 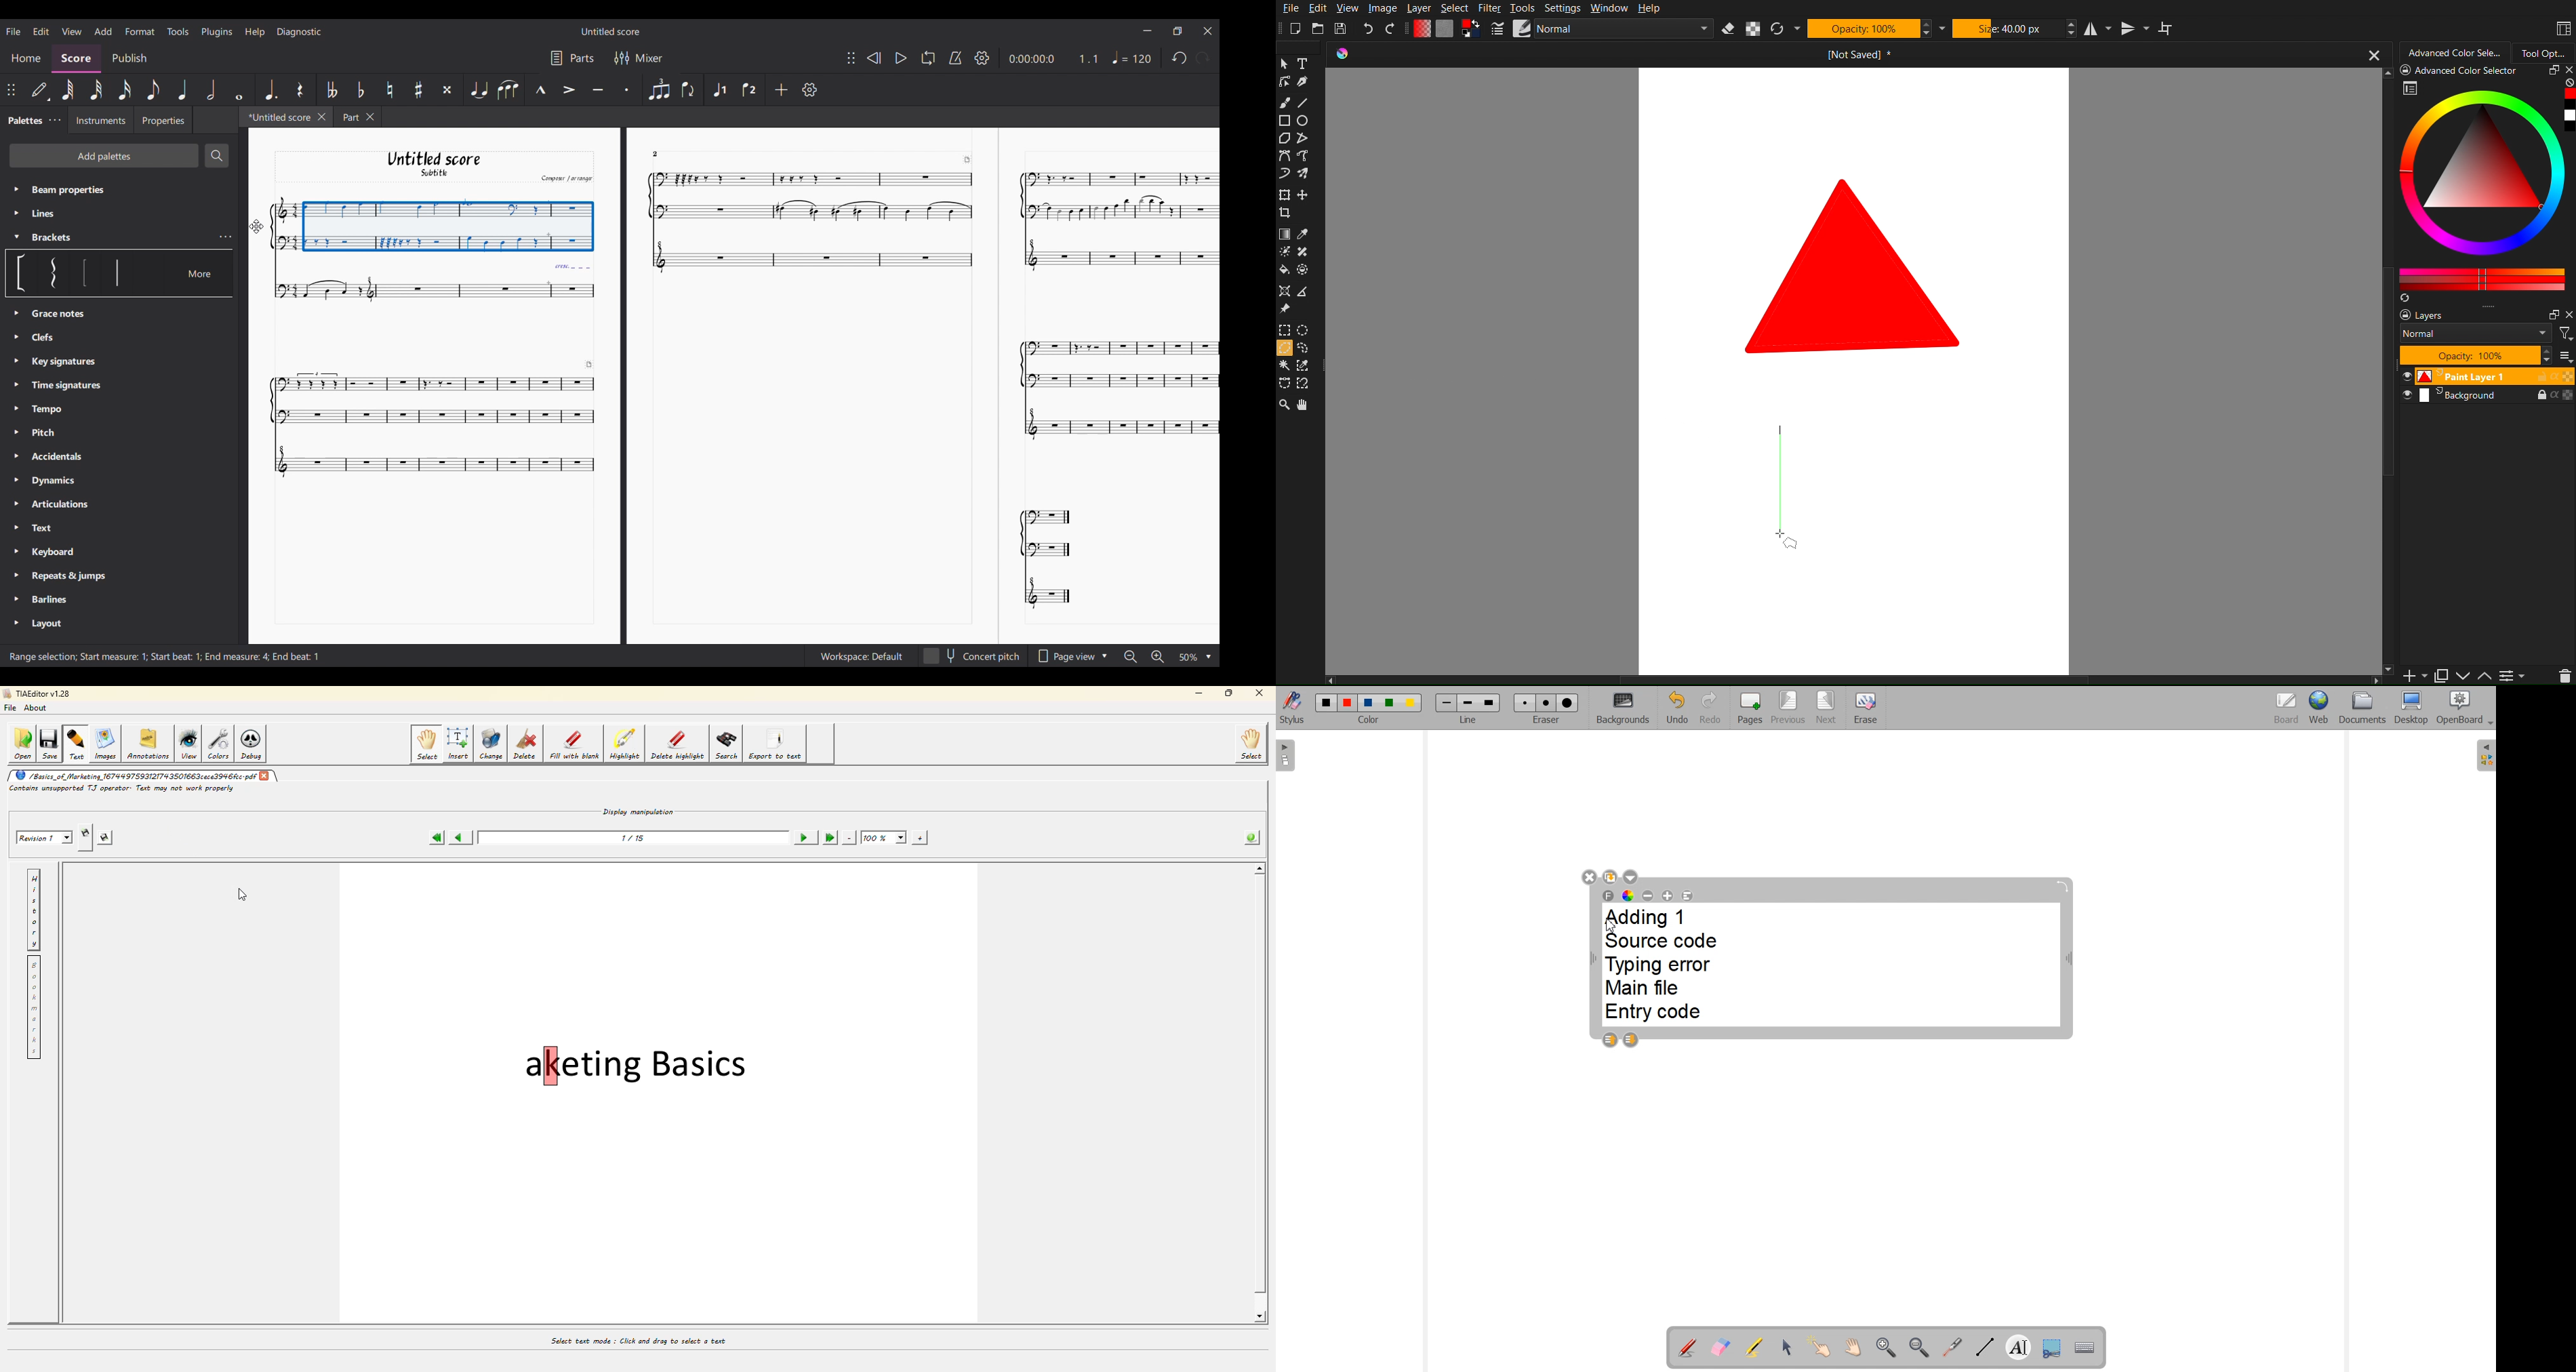 I want to click on Advanced Color Selector, so click(x=2485, y=184).